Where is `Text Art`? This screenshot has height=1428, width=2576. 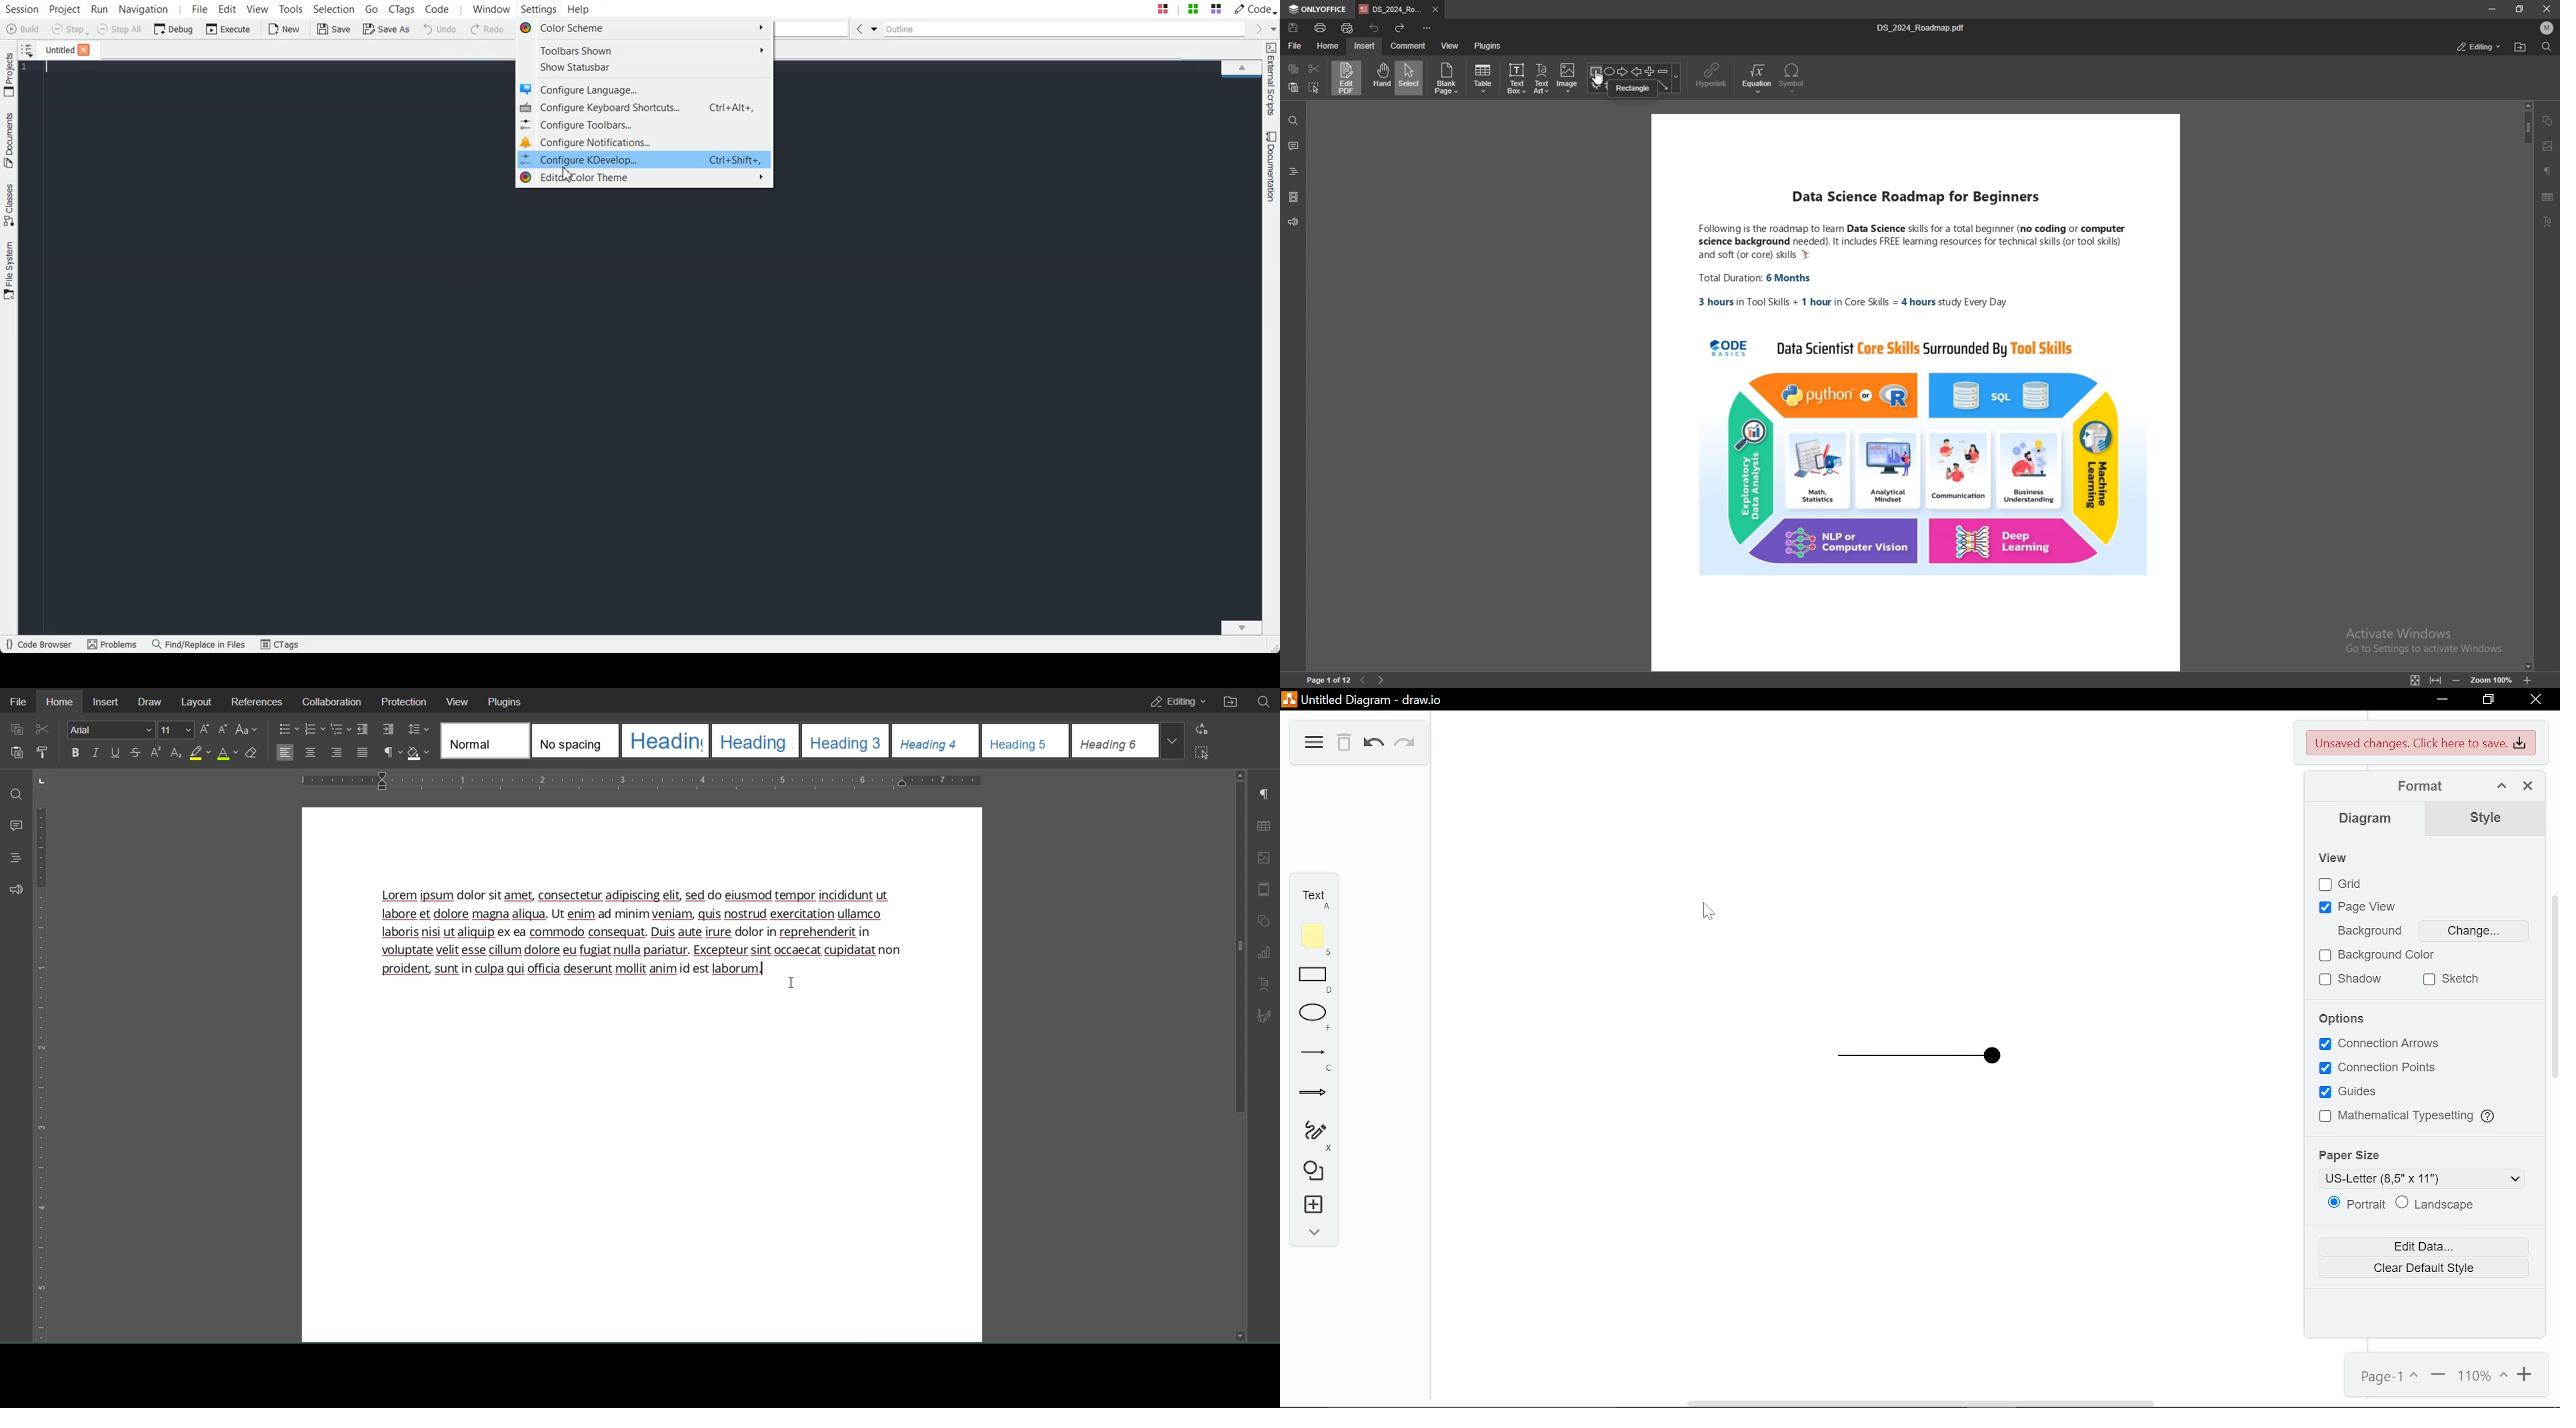 Text Art is located at coordinates (1264, 984).